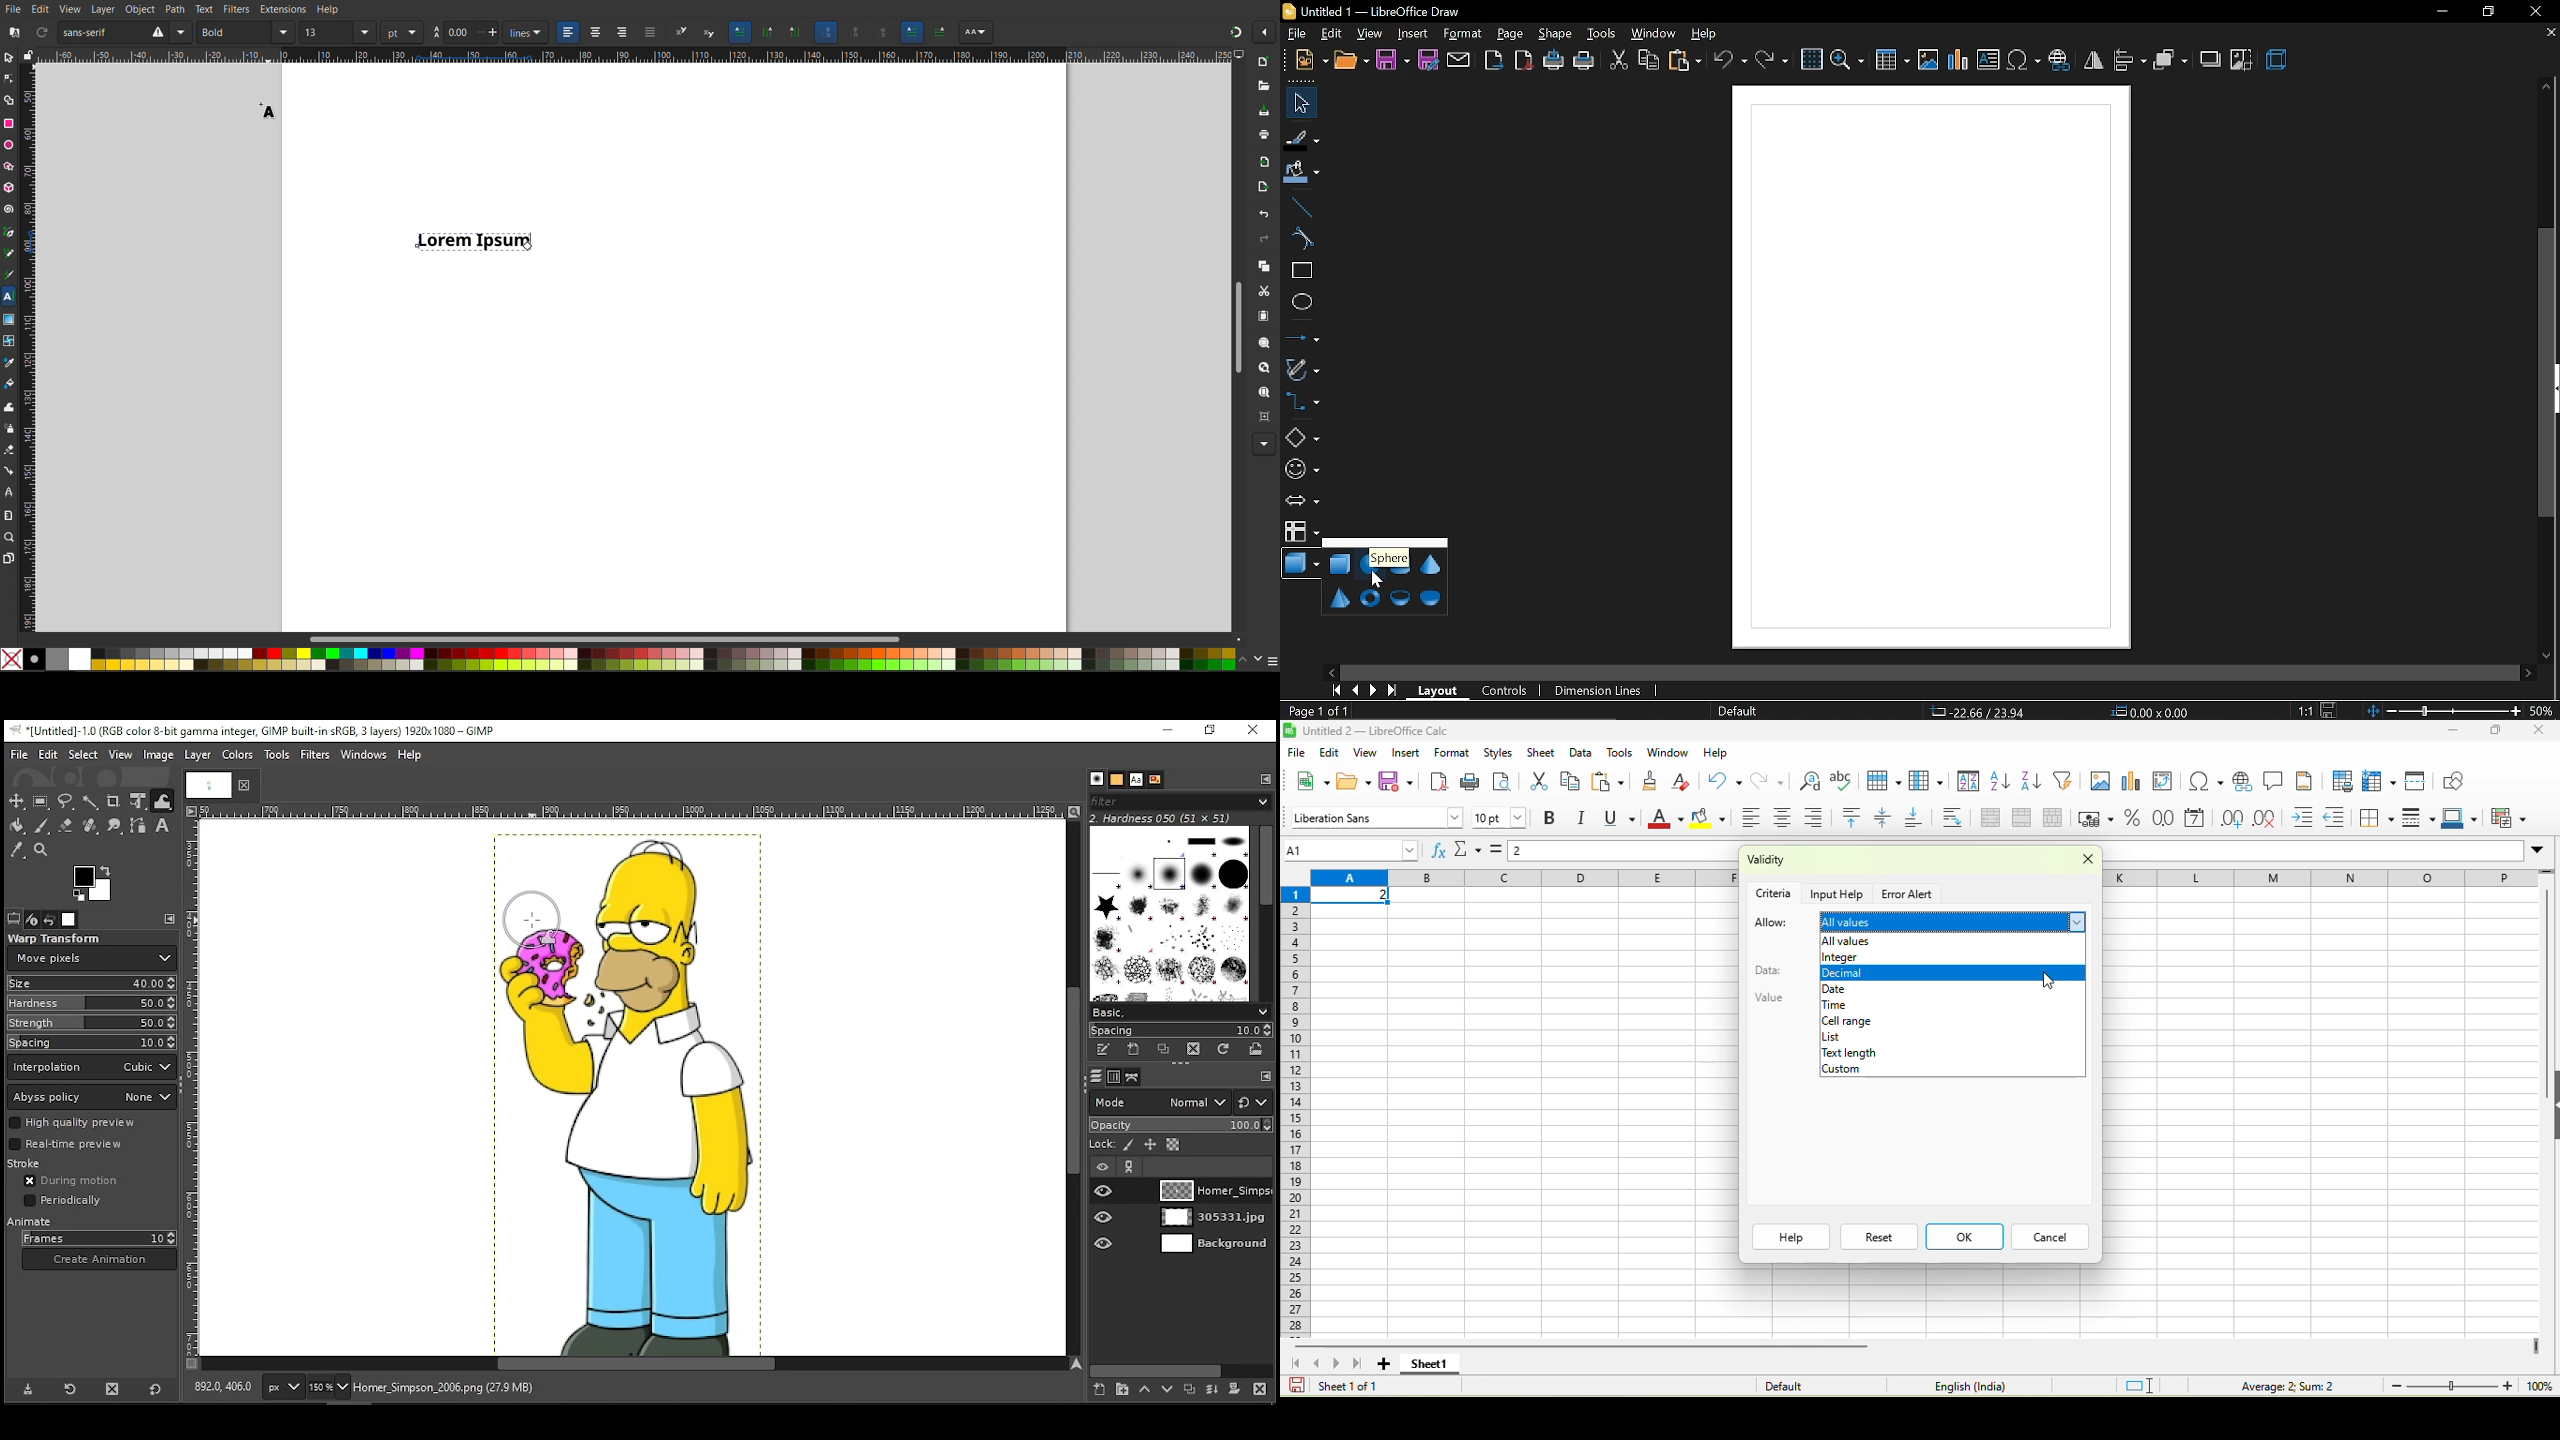 The image size is (2576, 1456). Describe the element at coordinates (1654, 35) in the screenshot. I see `window` at that location.